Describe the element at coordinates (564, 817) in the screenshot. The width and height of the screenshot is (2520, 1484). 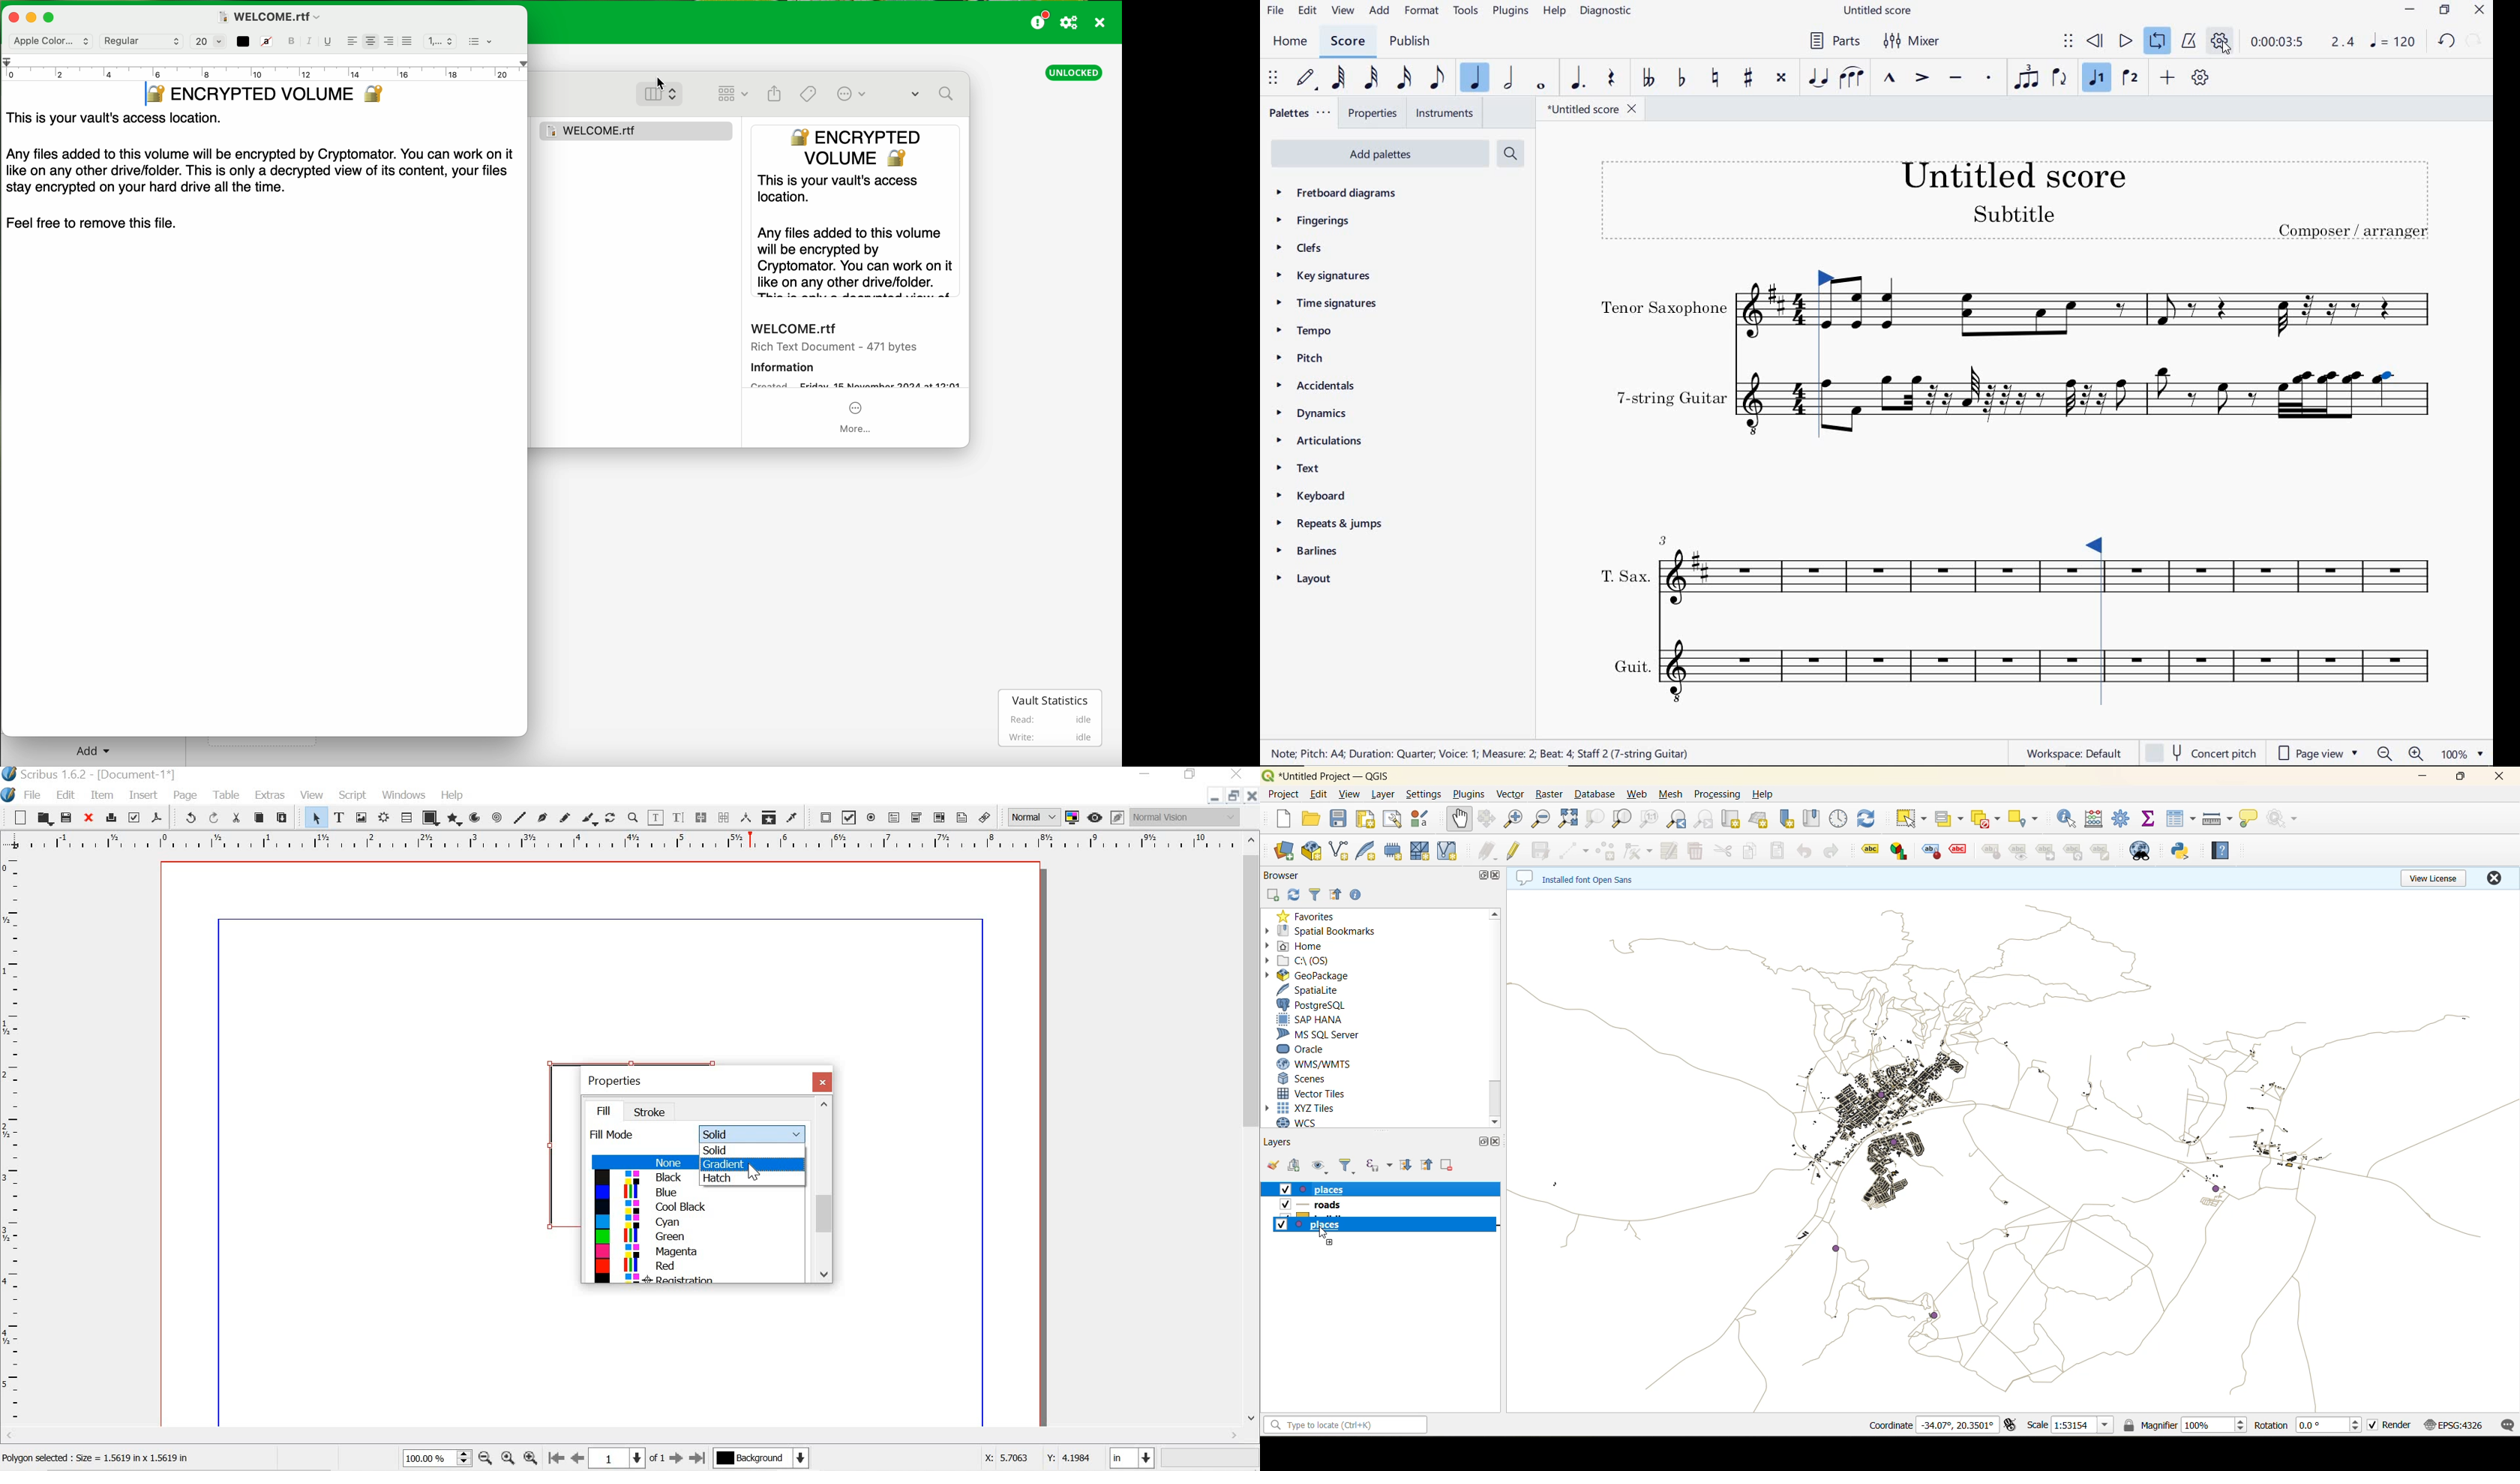
I see `freehand line` at that location.